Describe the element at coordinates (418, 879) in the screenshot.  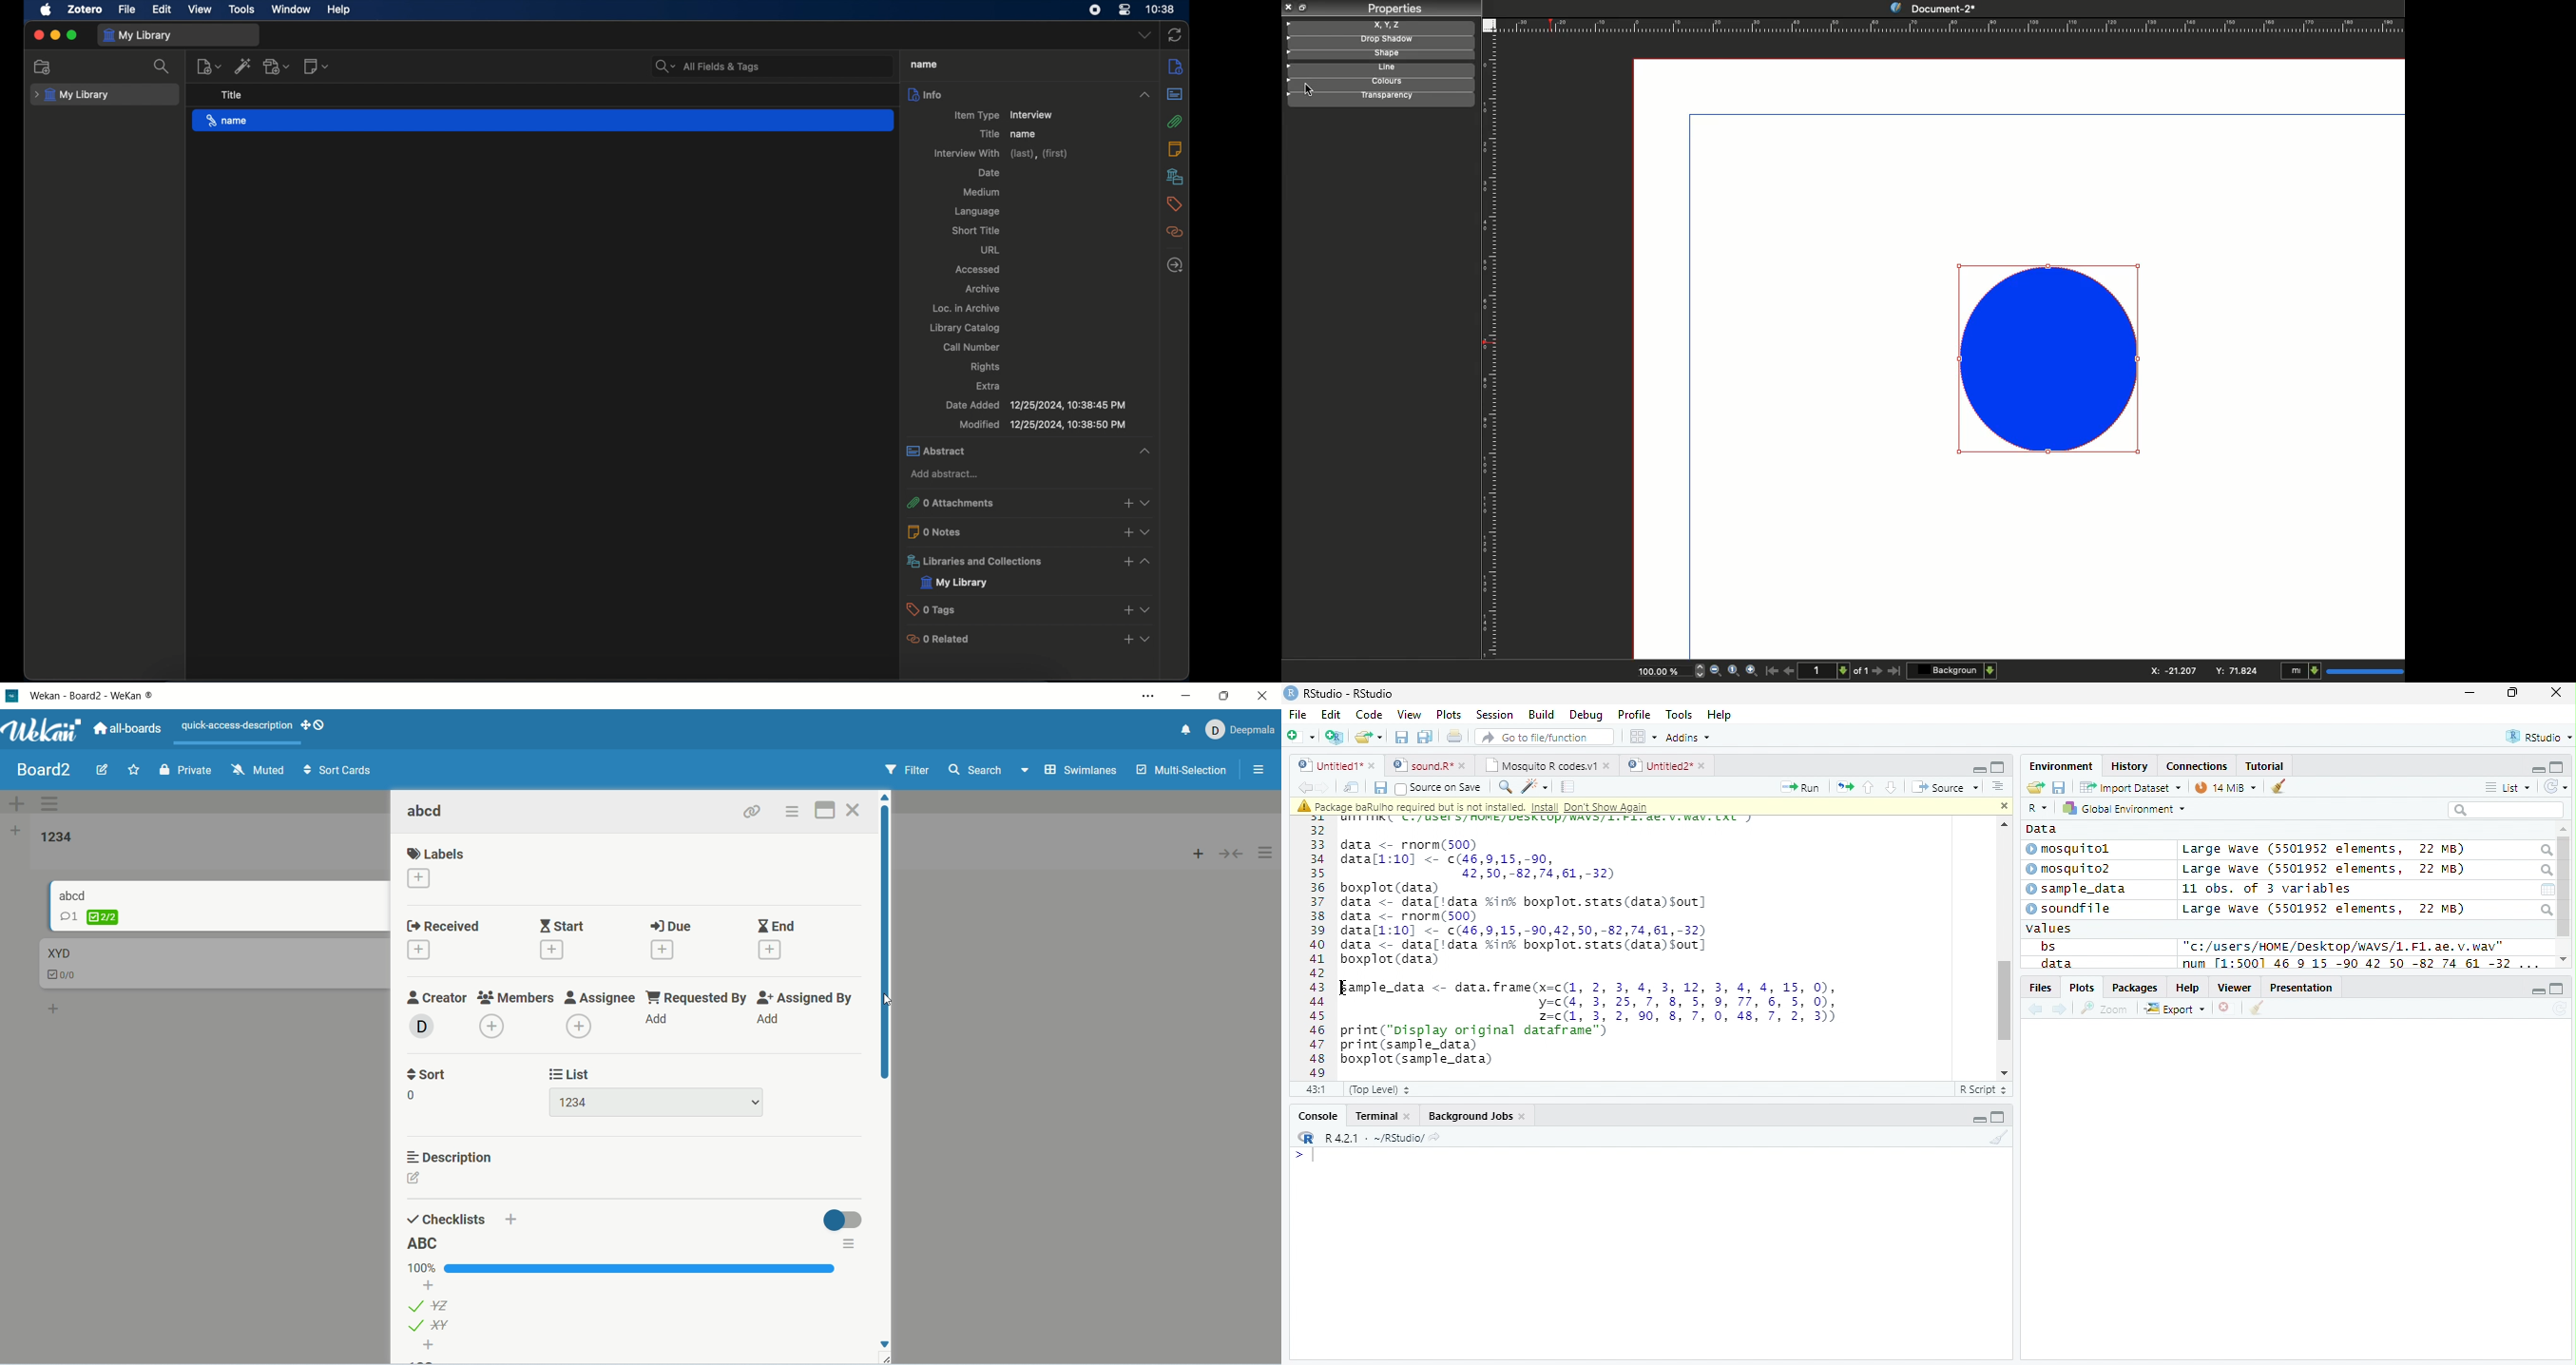
I see `add` at that location.